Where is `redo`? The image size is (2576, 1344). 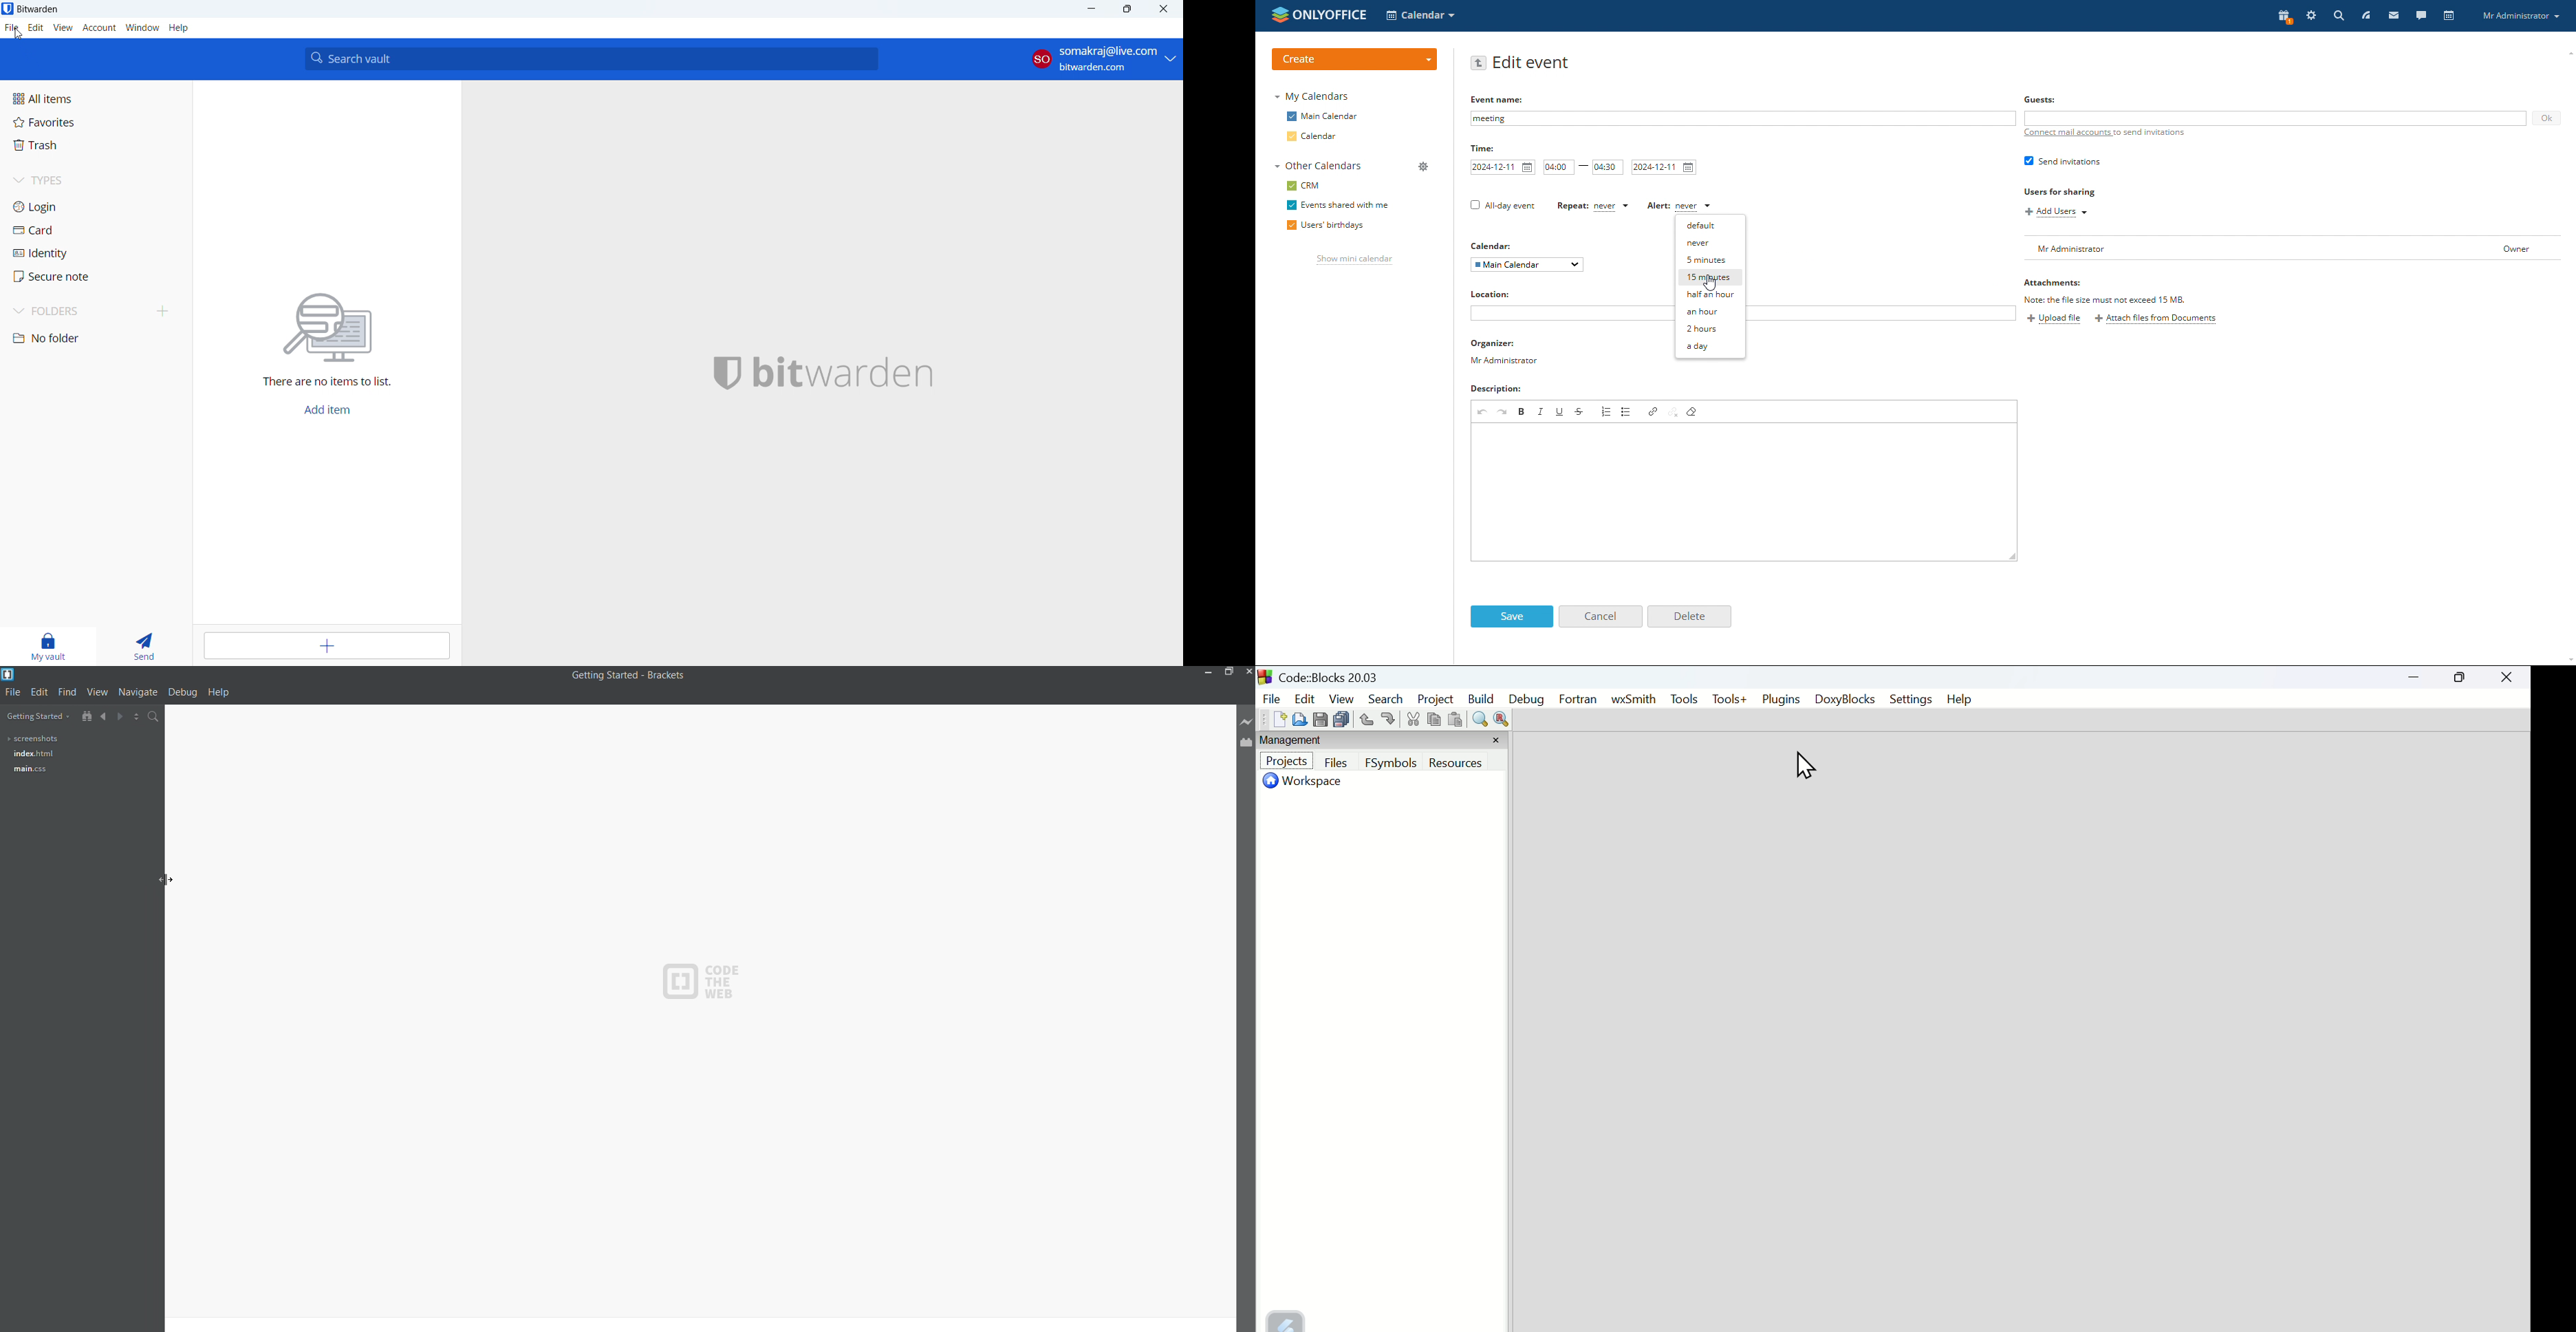 redo is located at coordinates (1504, 411).